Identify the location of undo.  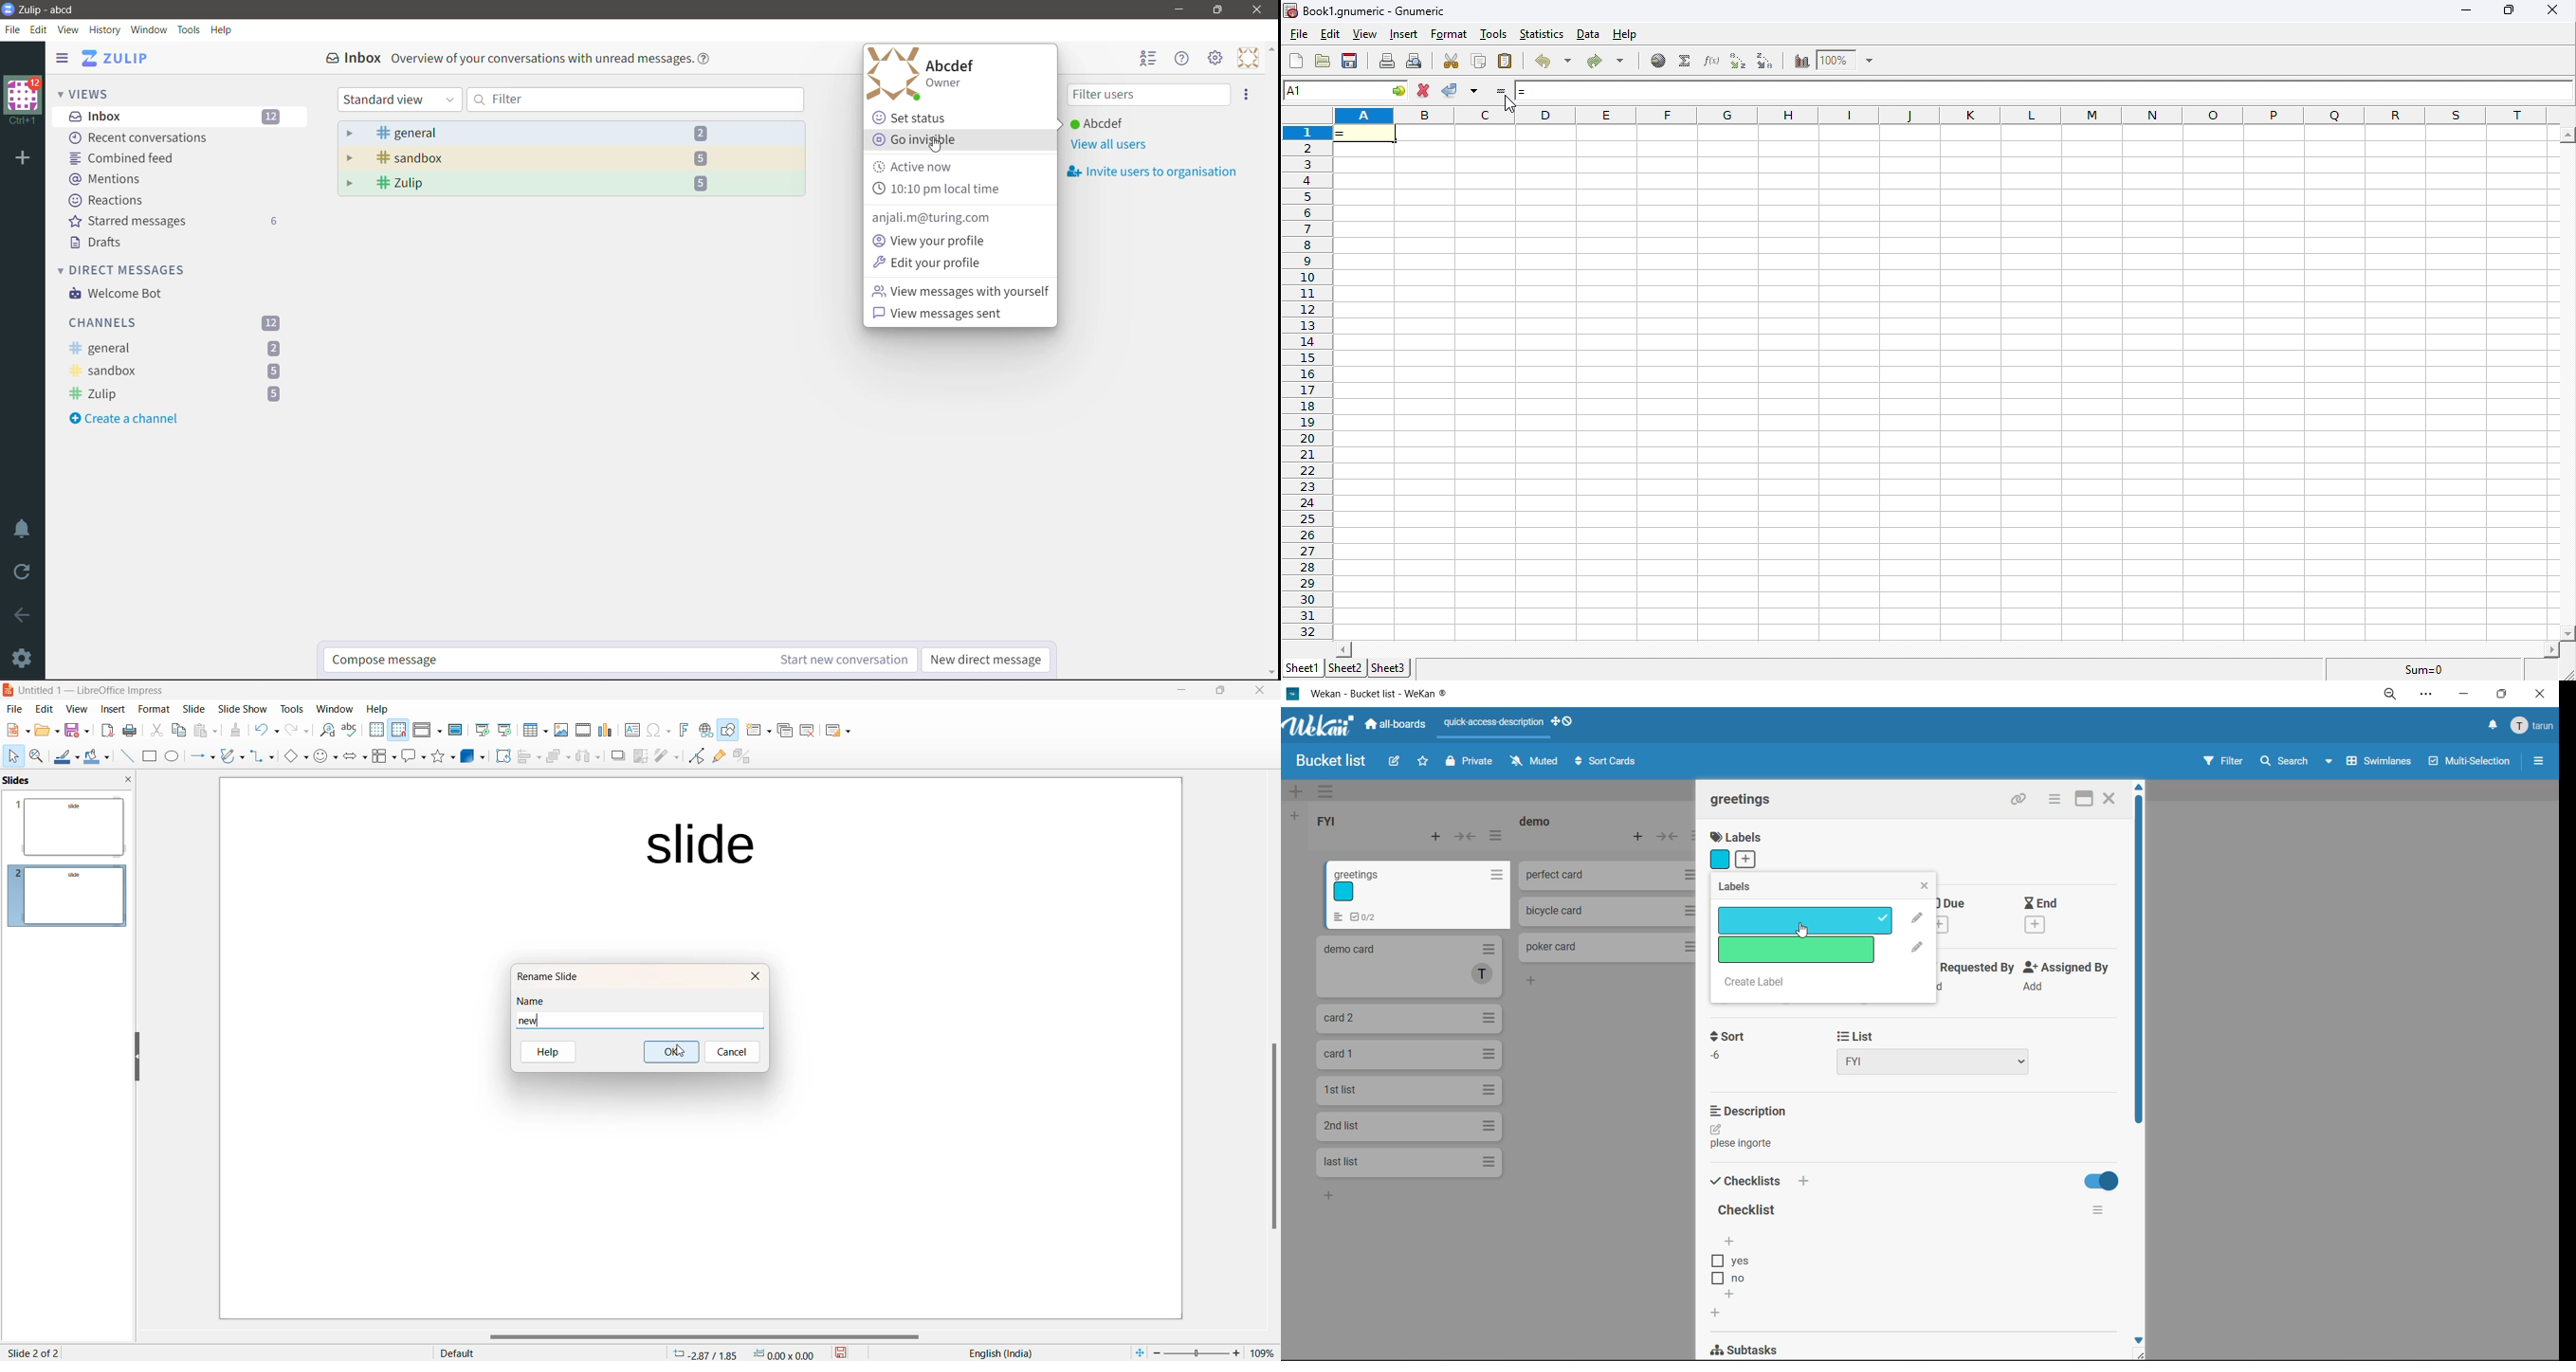
(1552, 61).